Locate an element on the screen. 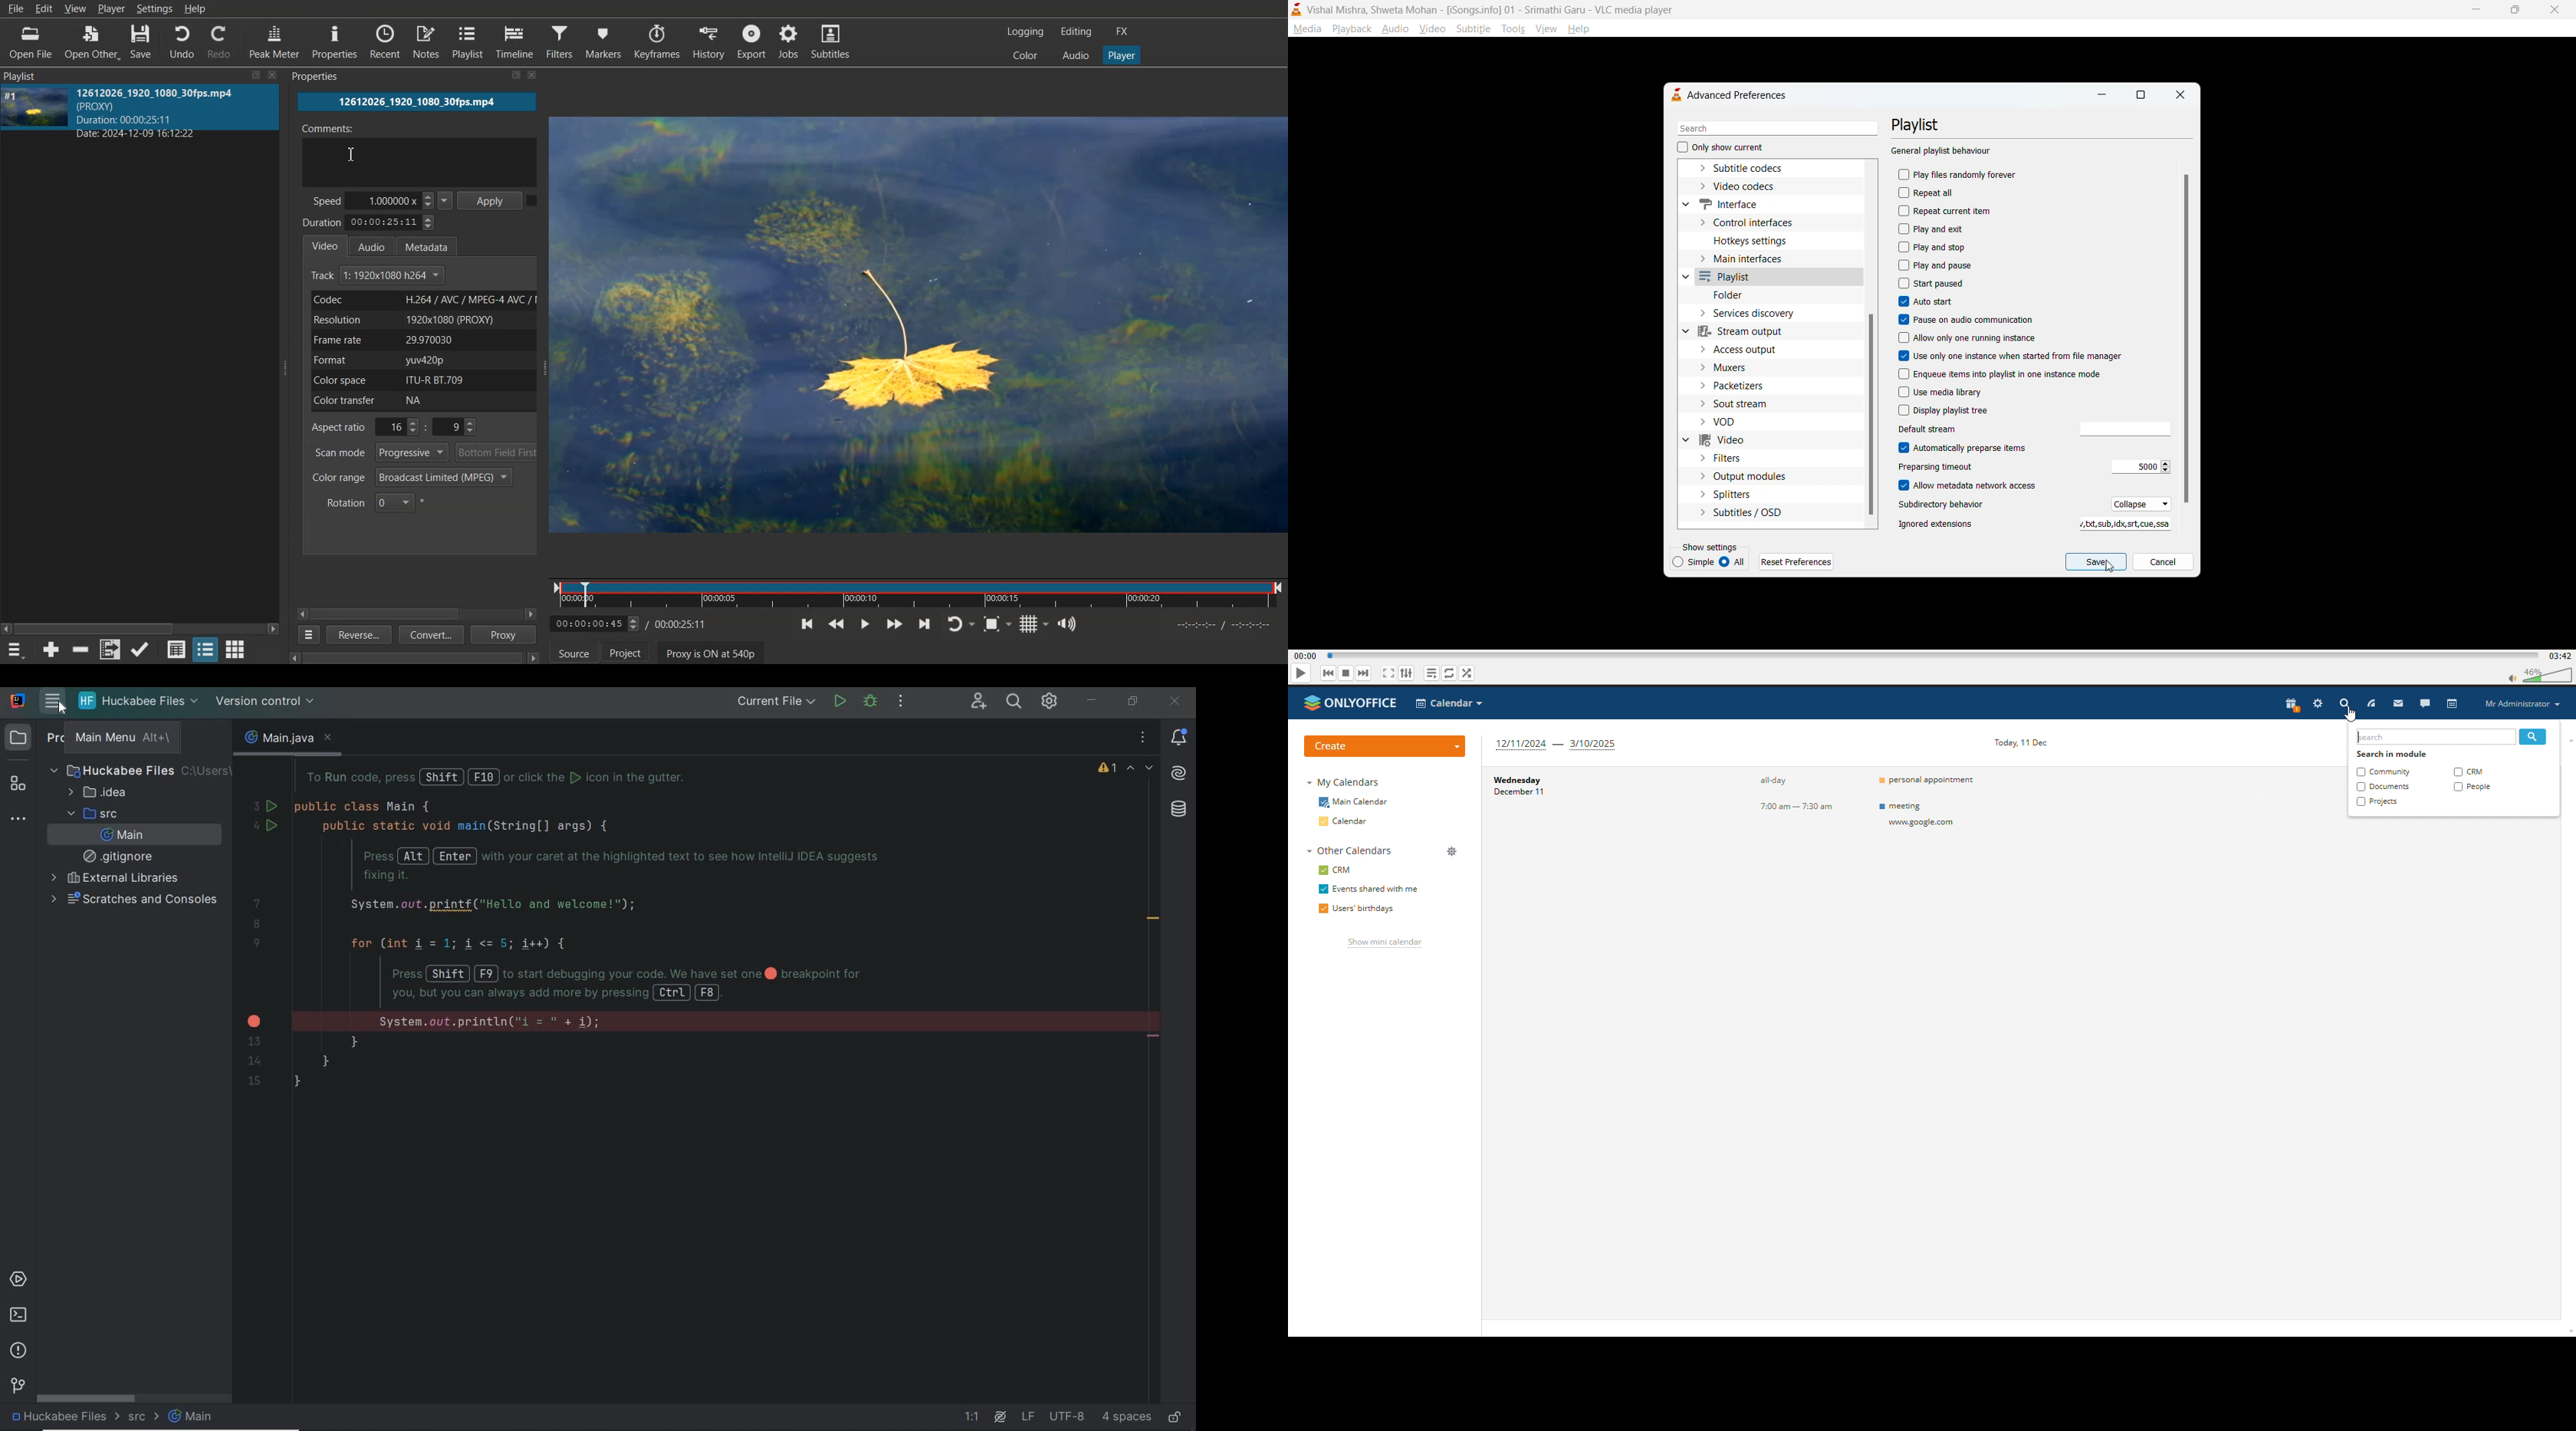  Open Other is located at coordinates (91, 42).